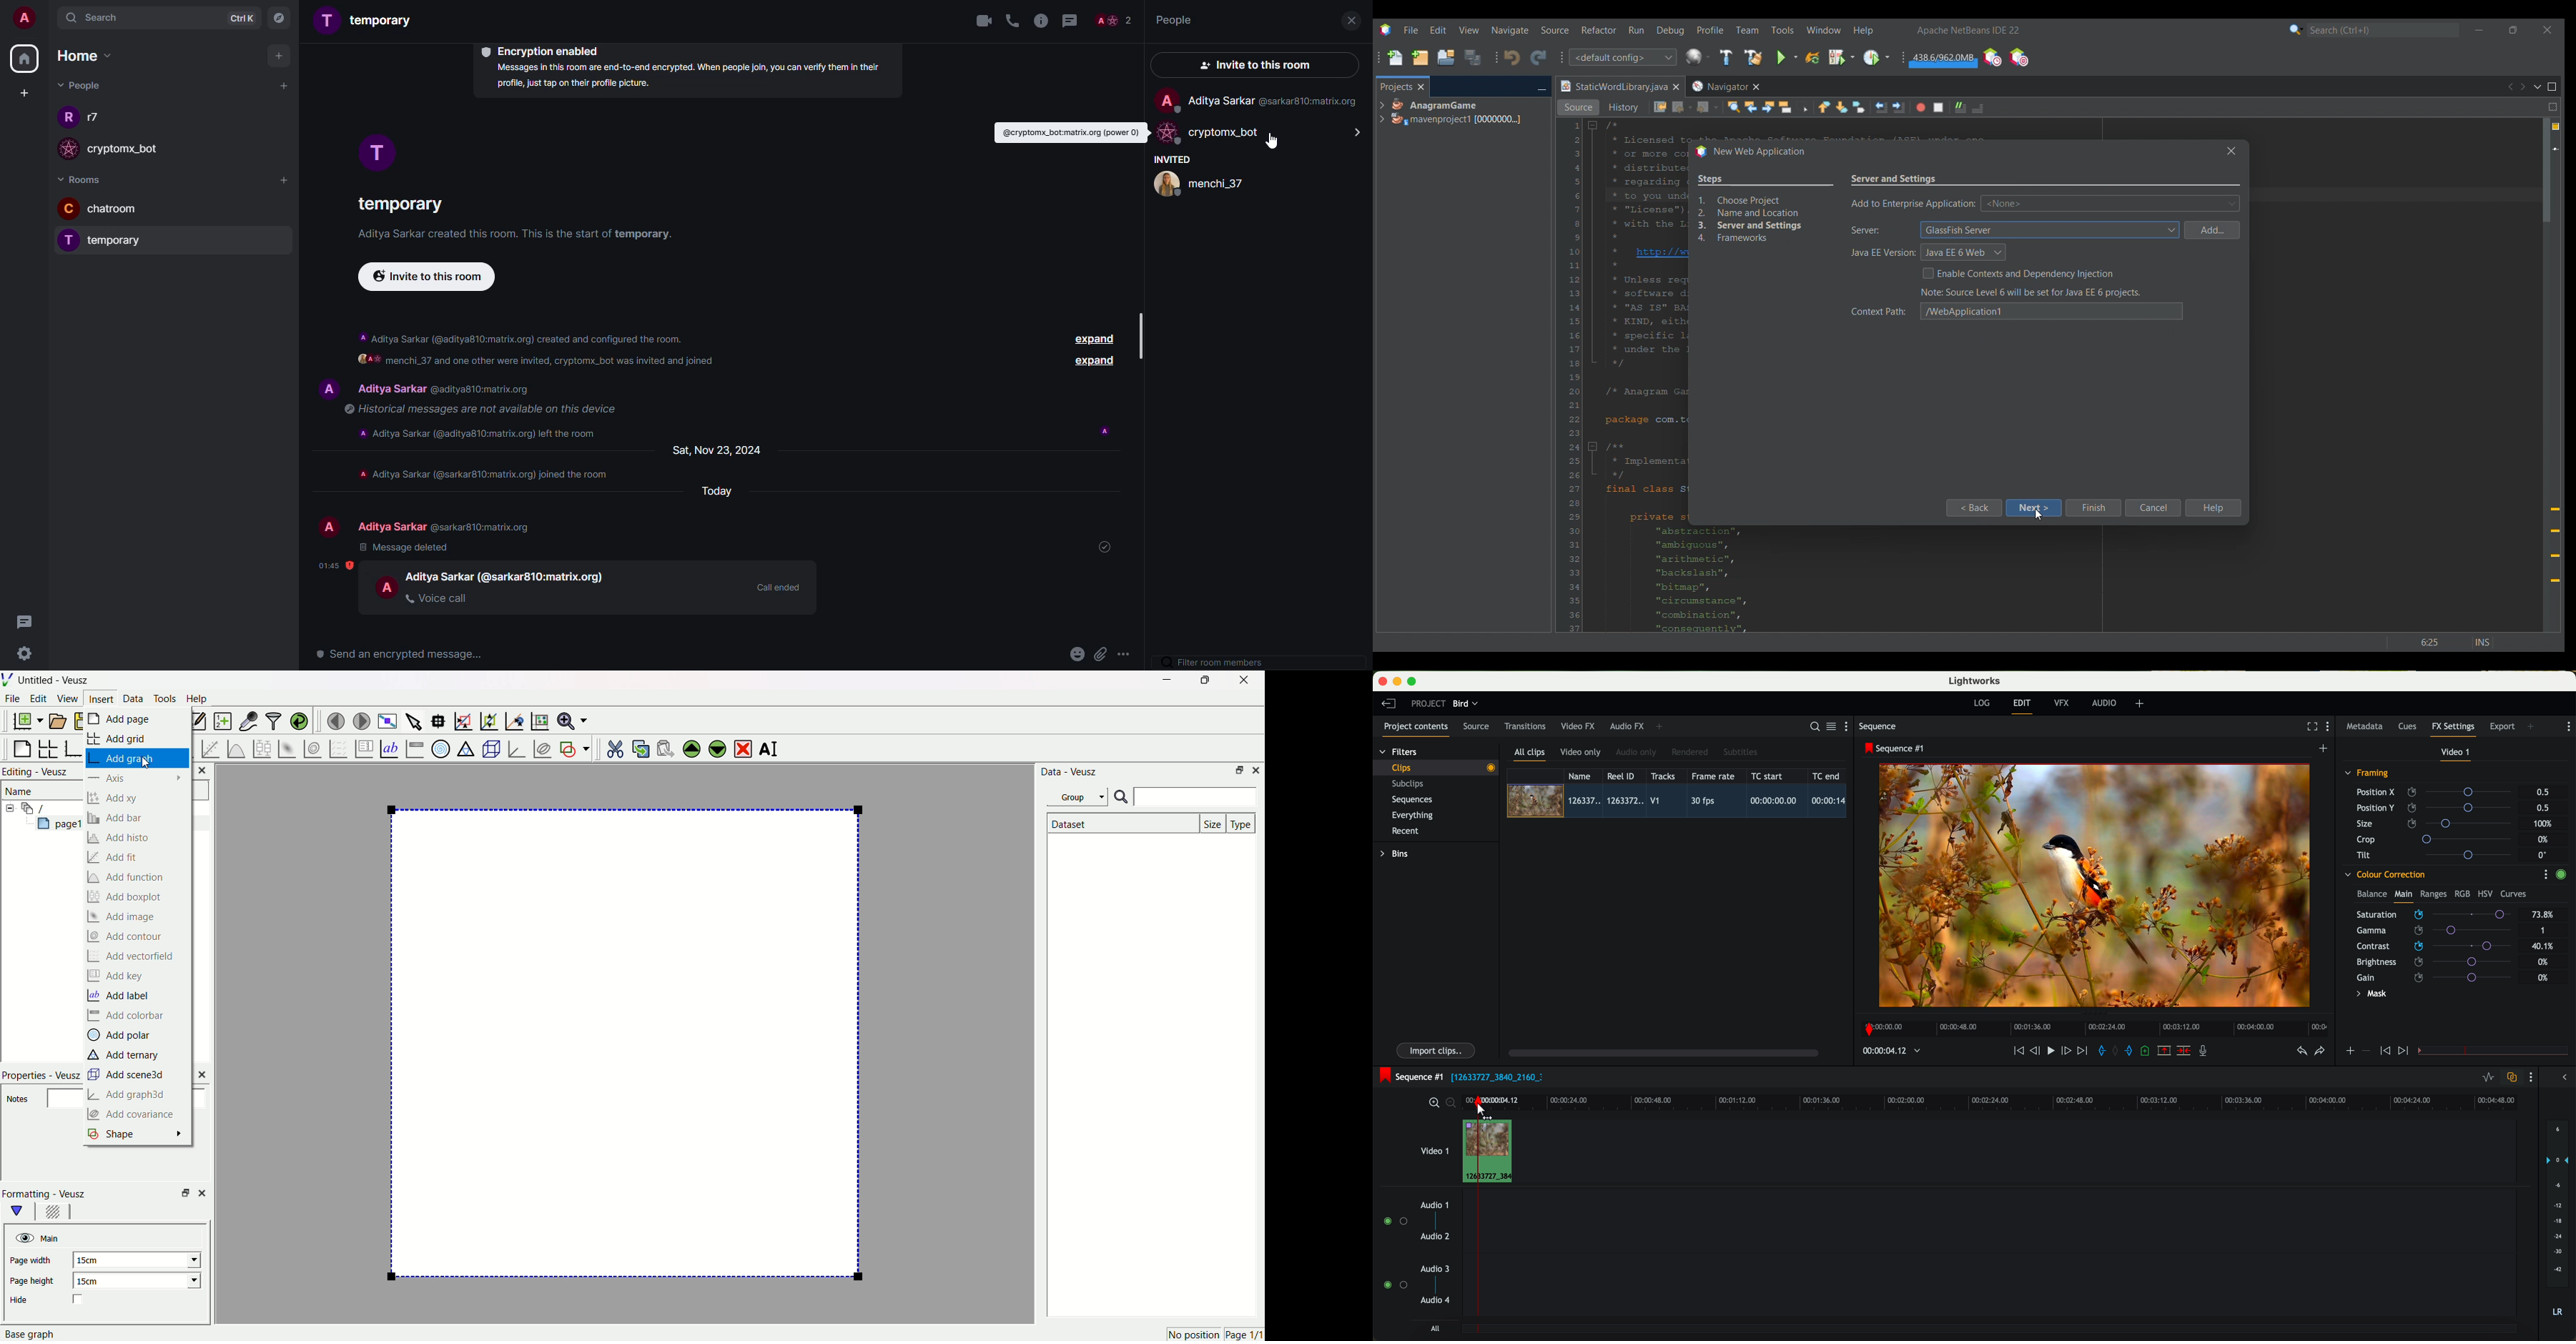 The width and height of the screenshot is (2576, 1344). I want to click on polar graphs, so click(441, 747).